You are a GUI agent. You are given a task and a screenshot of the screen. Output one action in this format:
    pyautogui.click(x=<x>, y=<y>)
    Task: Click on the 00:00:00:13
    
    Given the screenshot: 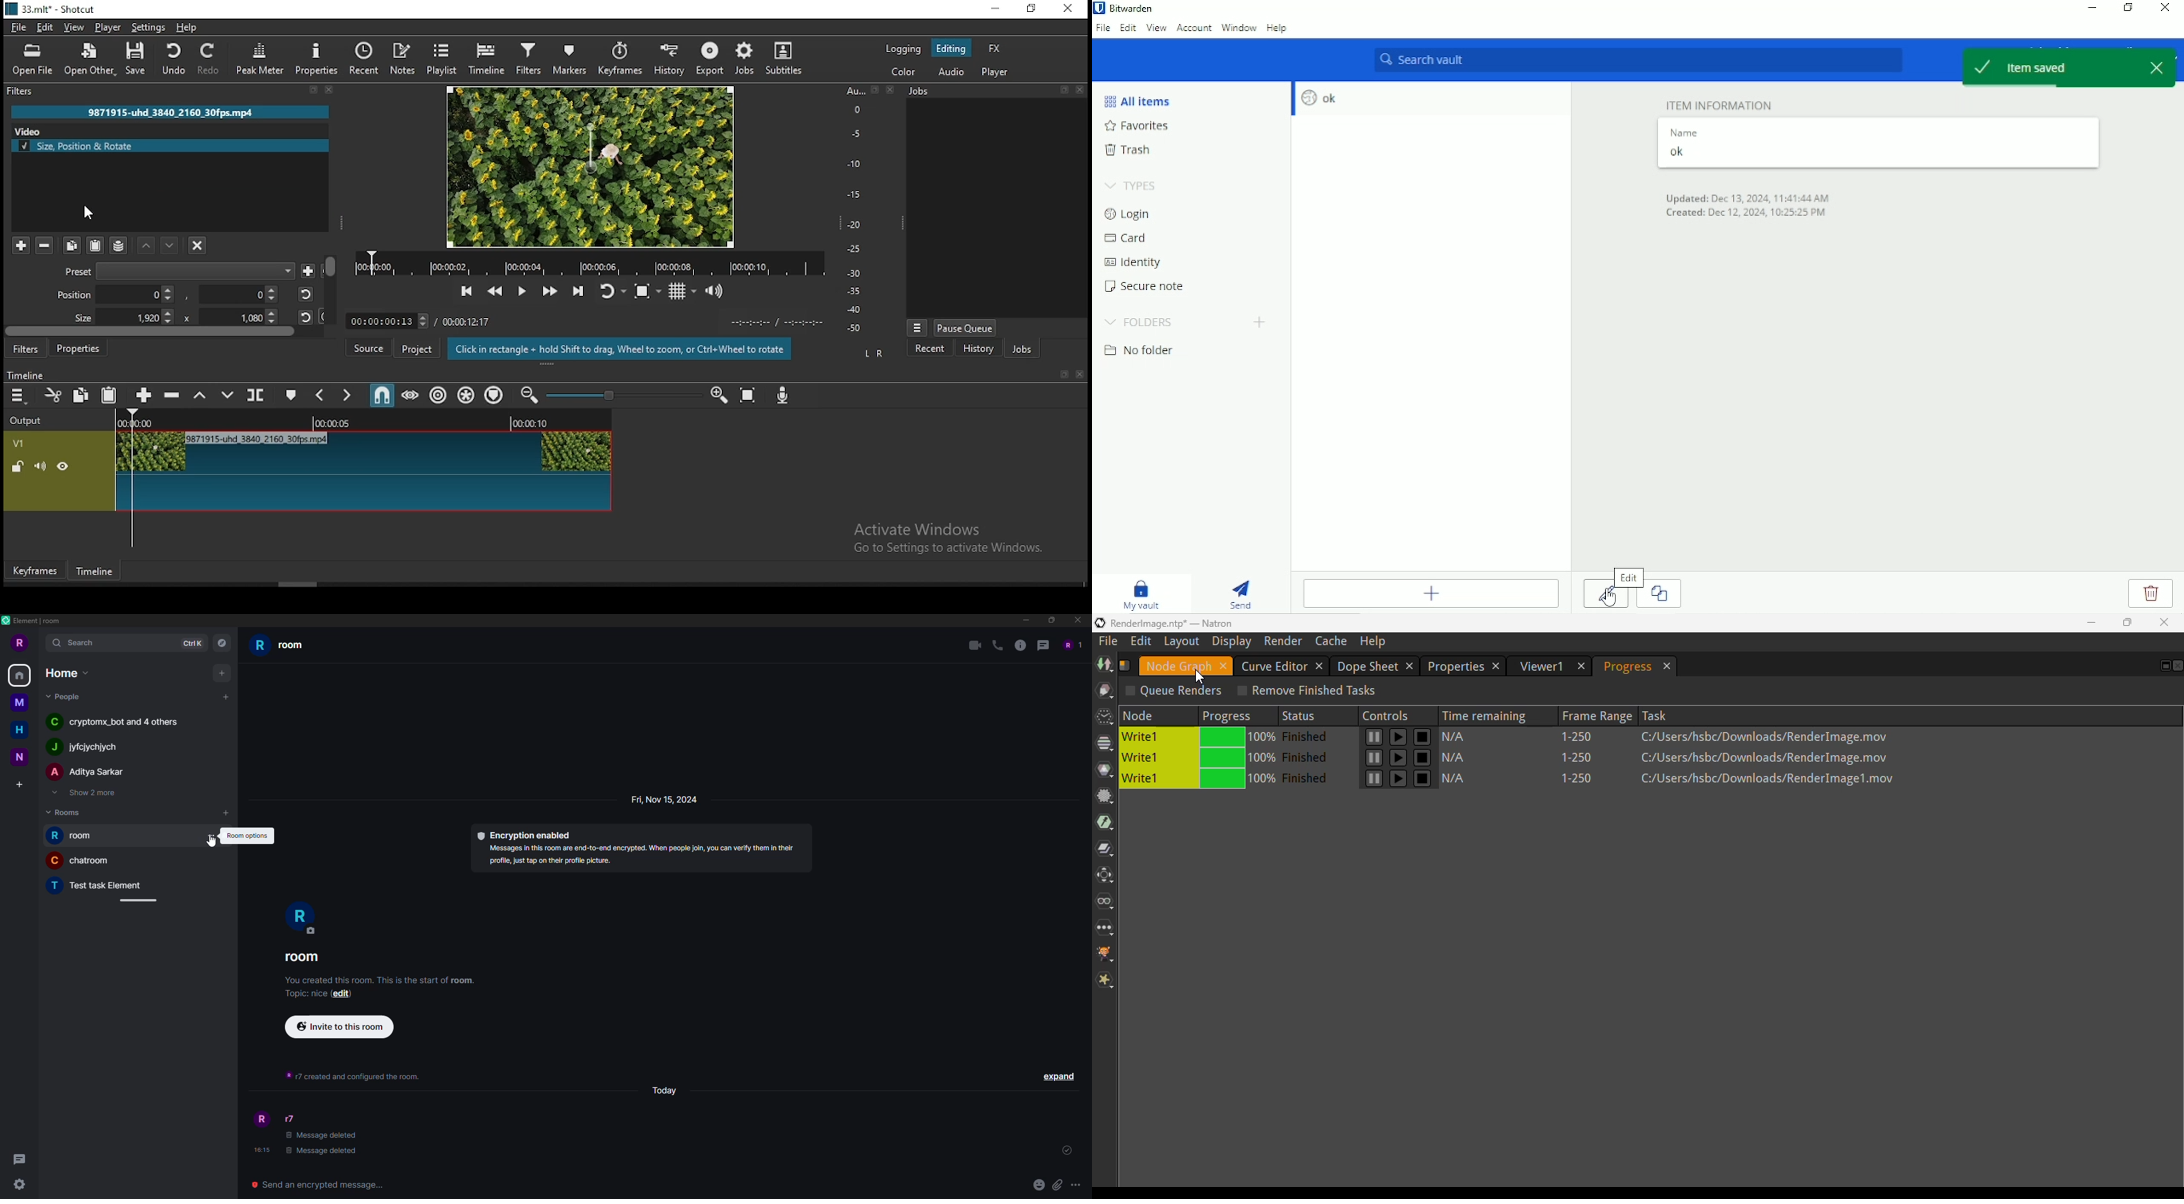 What is the action you would take?
    pyautogui.click(x=381, y=320)
    